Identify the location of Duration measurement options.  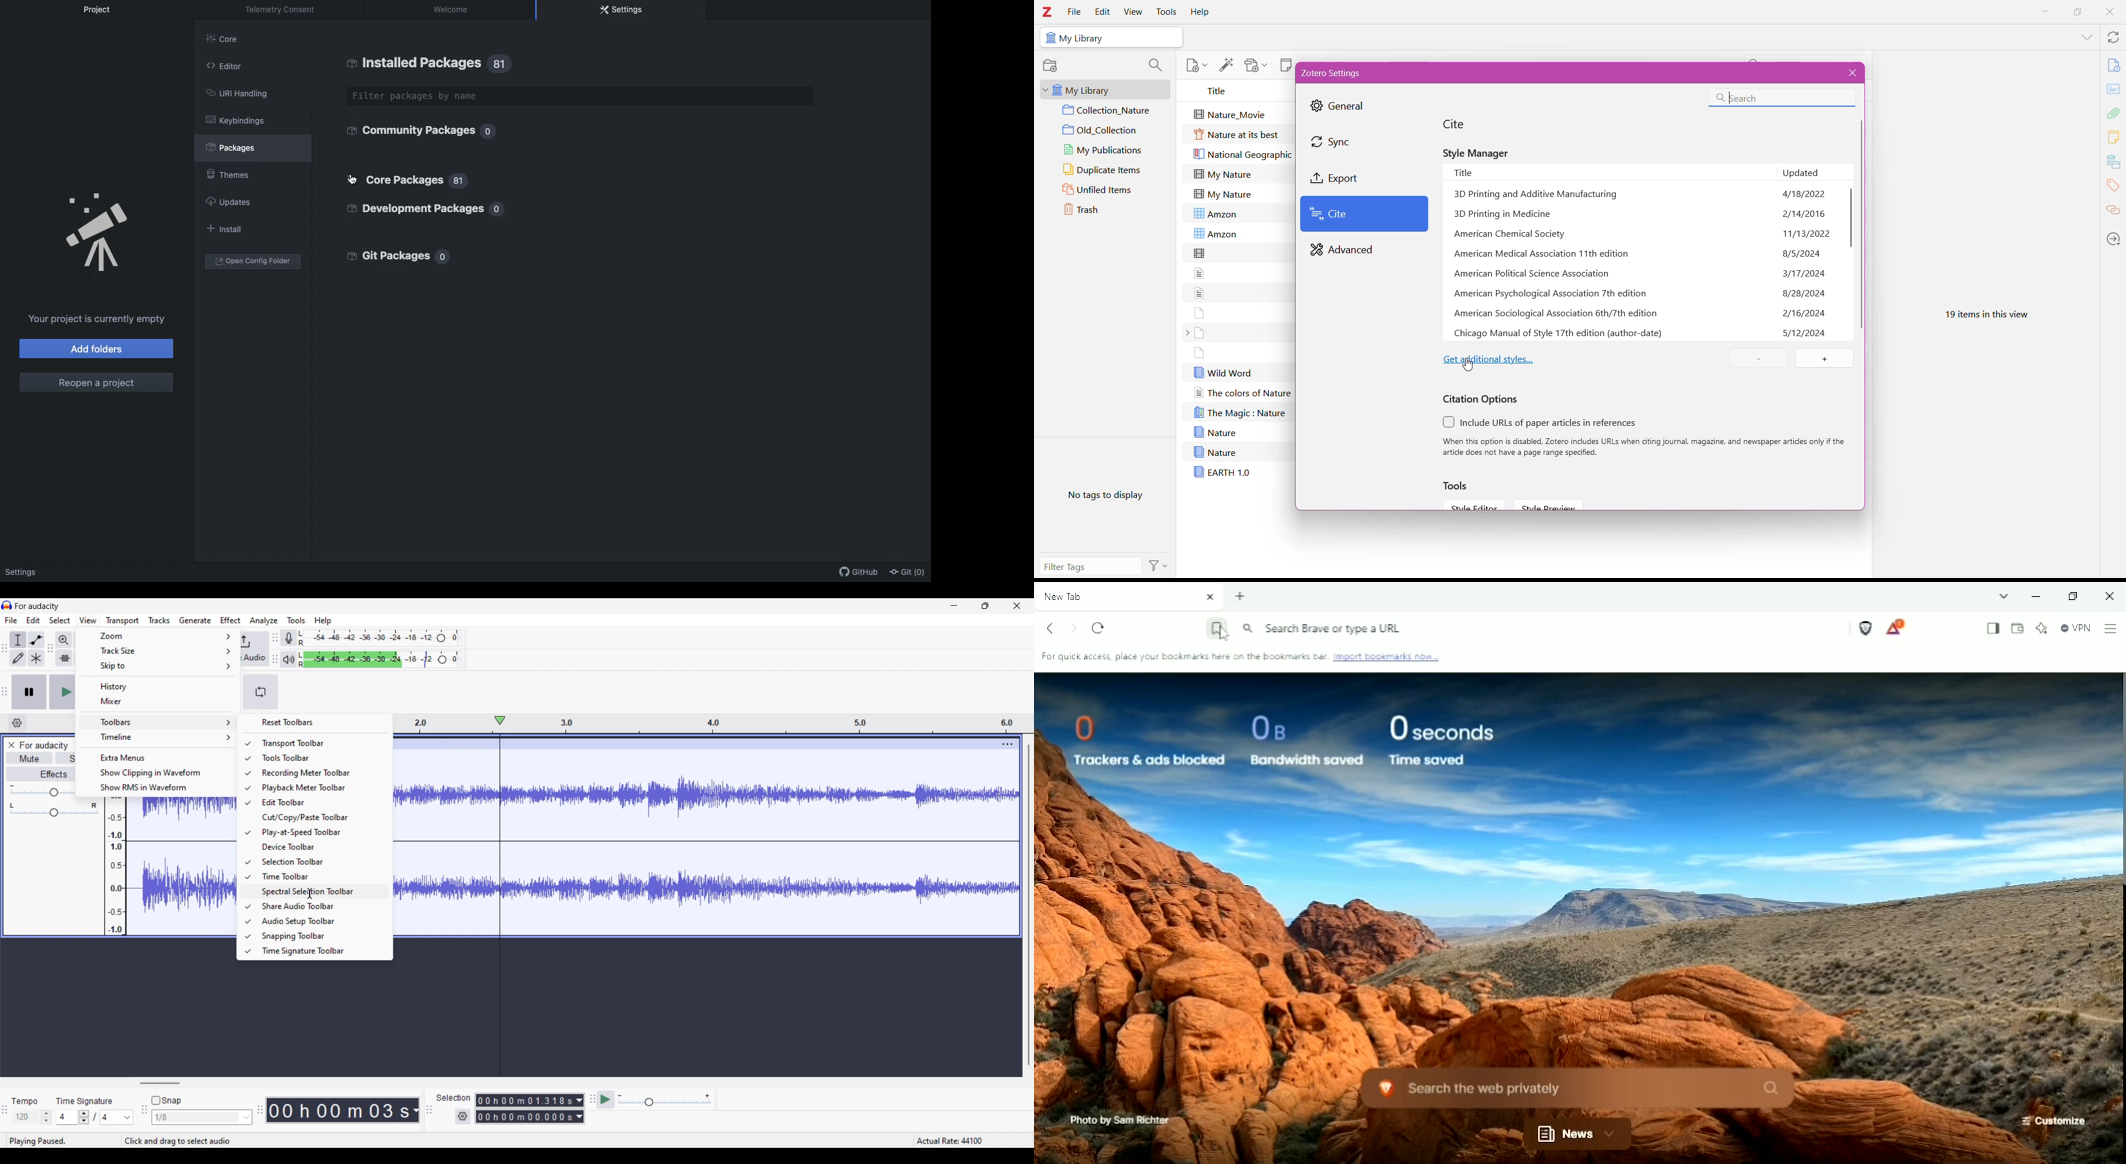
(415, 1110).